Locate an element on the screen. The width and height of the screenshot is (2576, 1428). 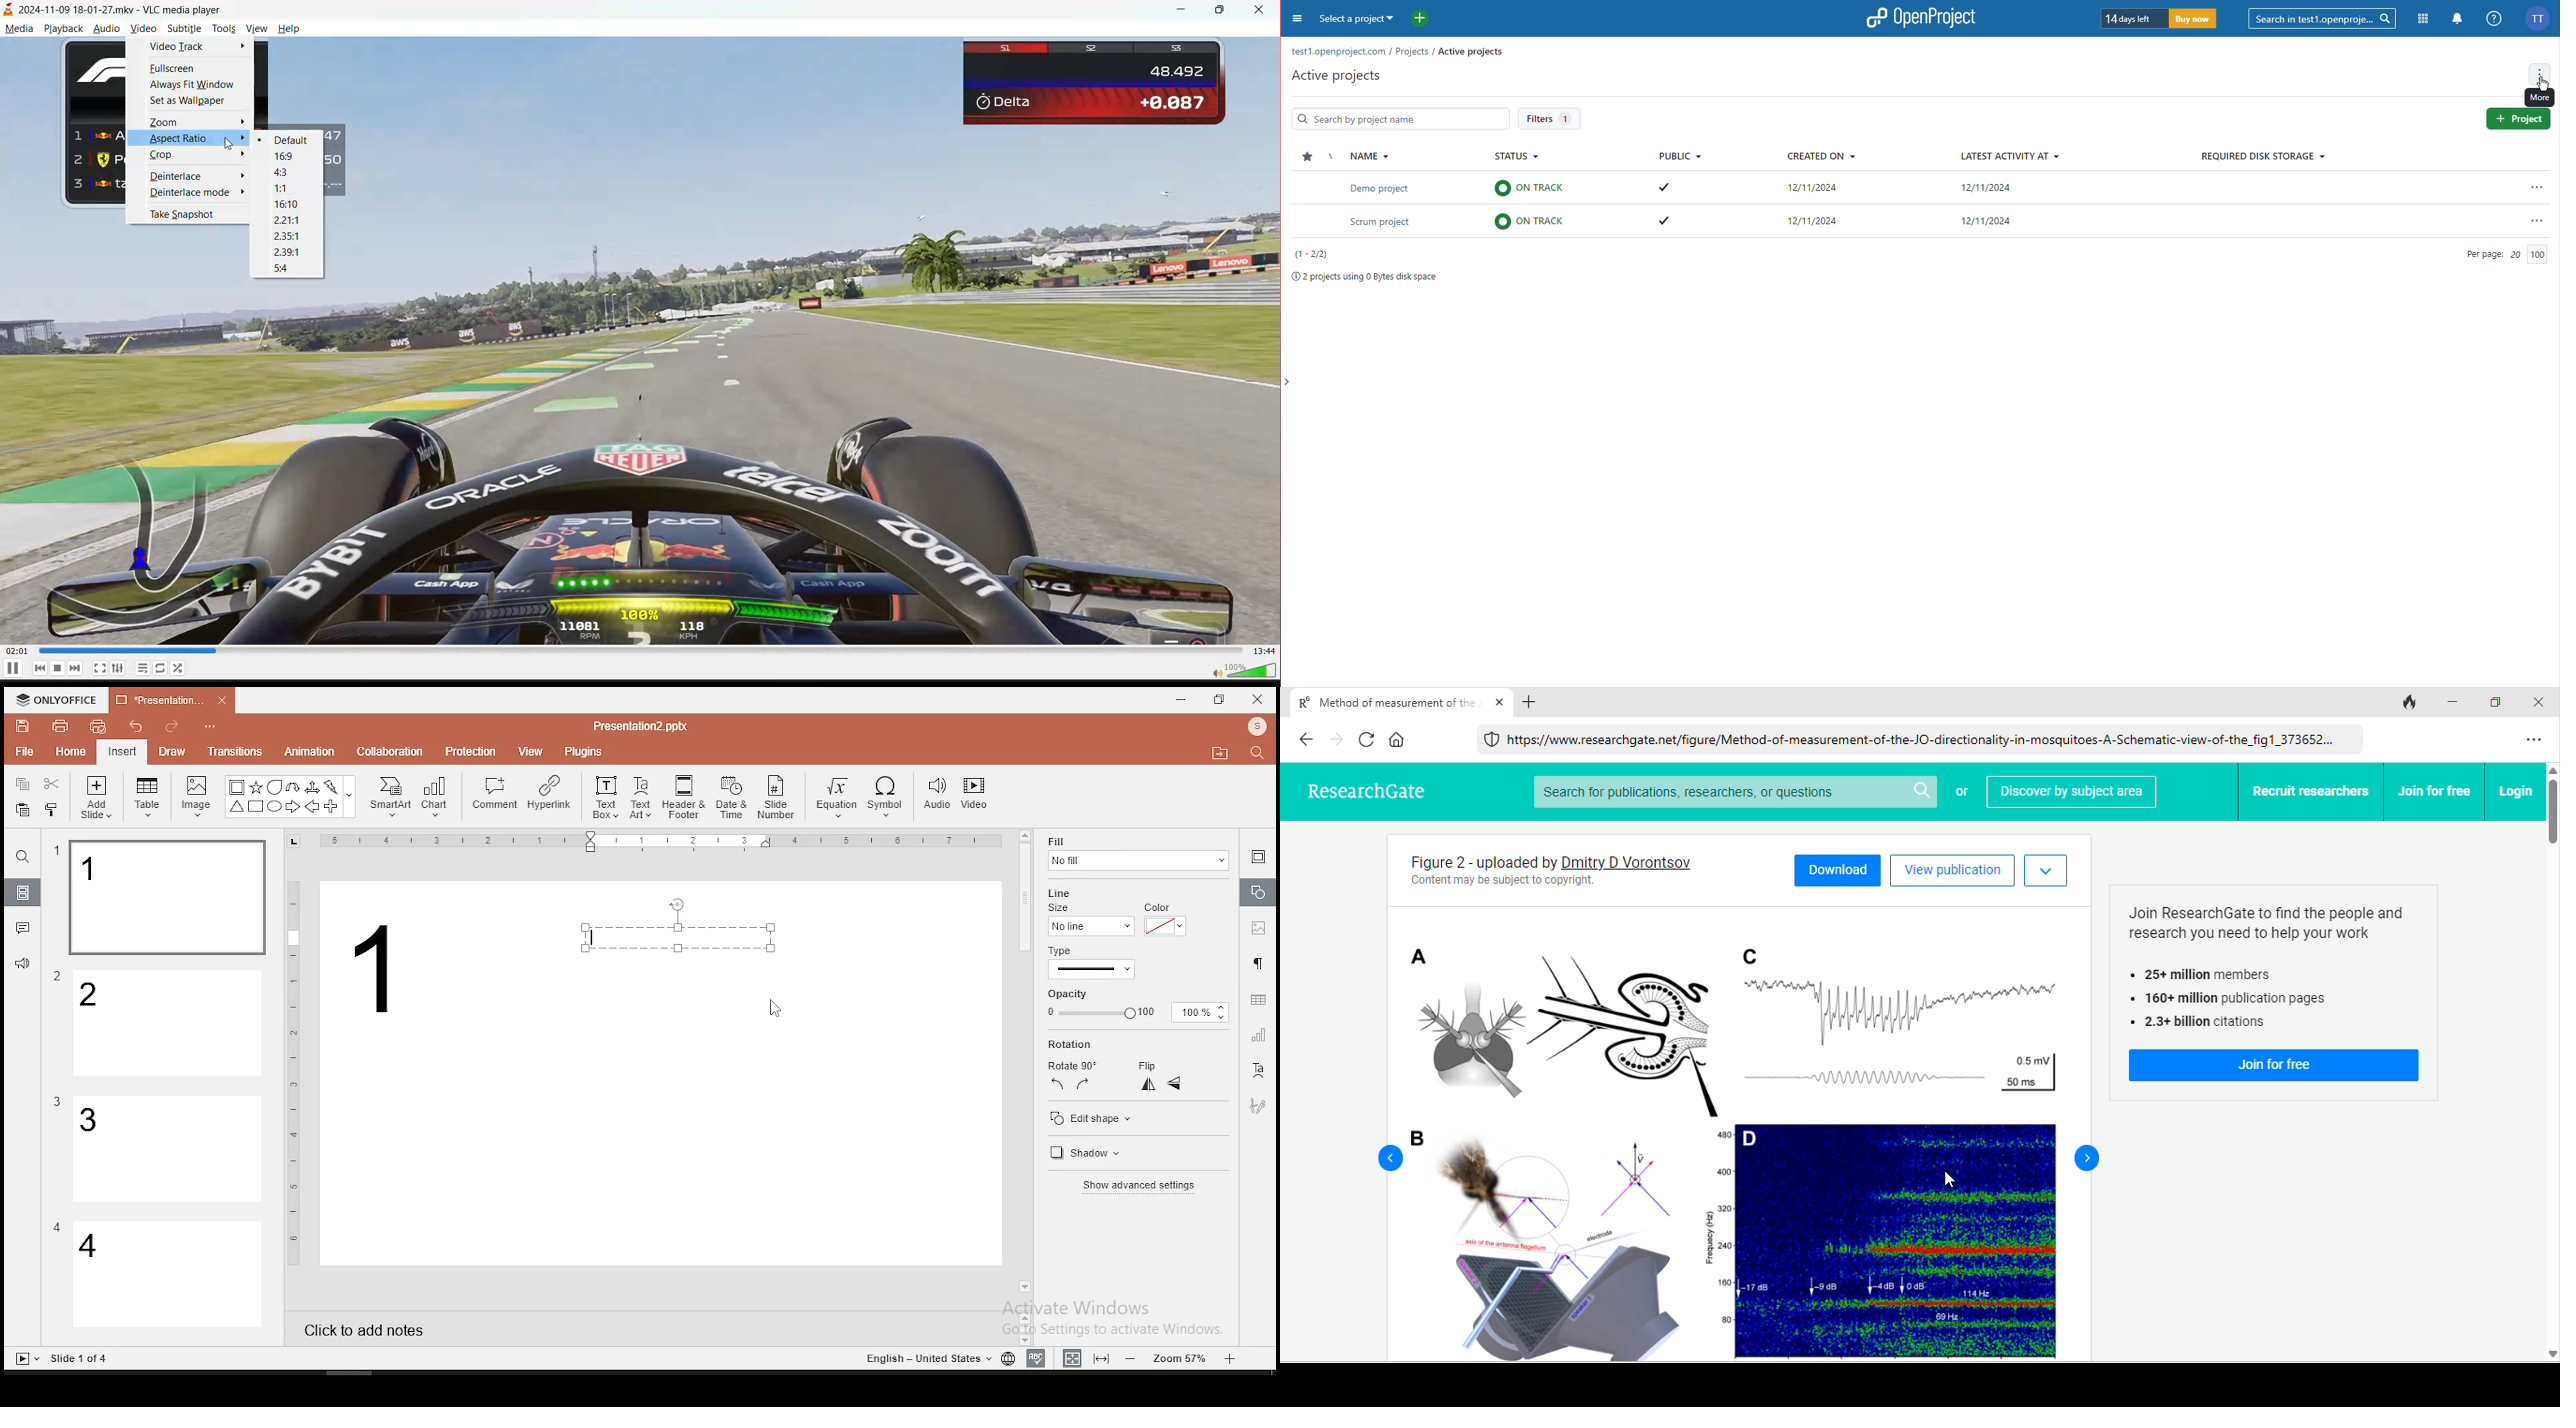
equation is located at coordinates (835, 798).